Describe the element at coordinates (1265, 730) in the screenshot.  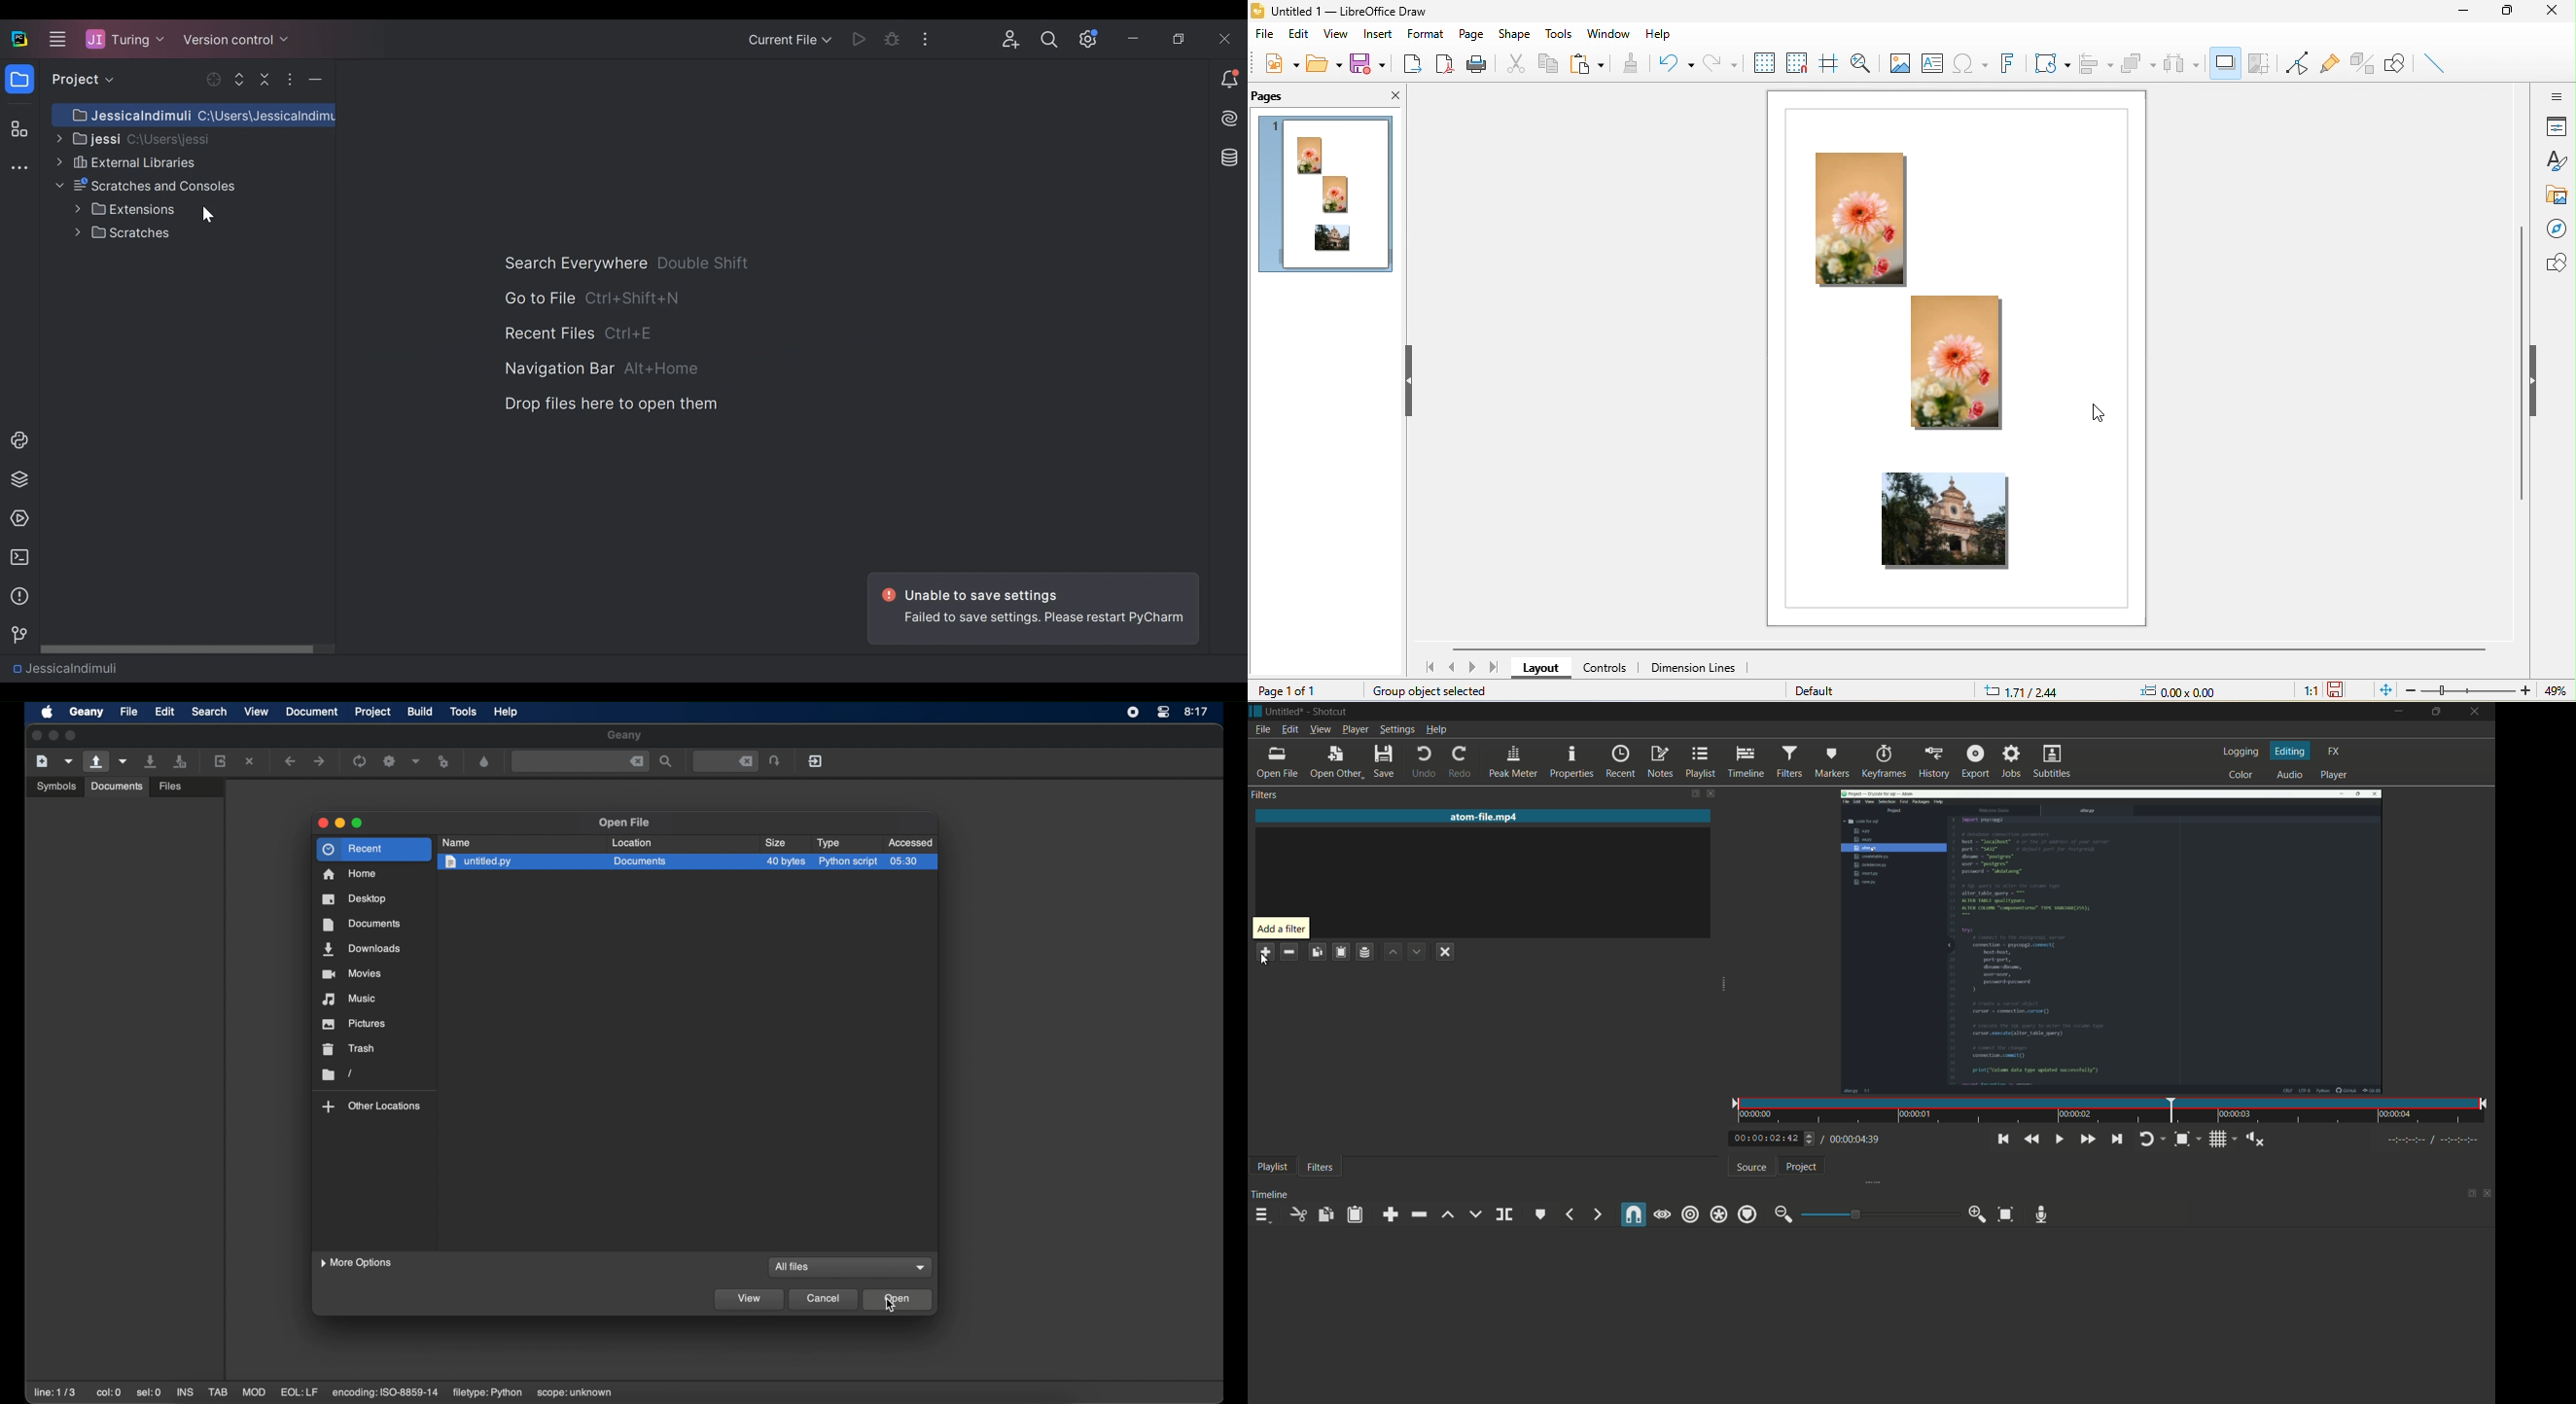
I see `file menu` at that location.